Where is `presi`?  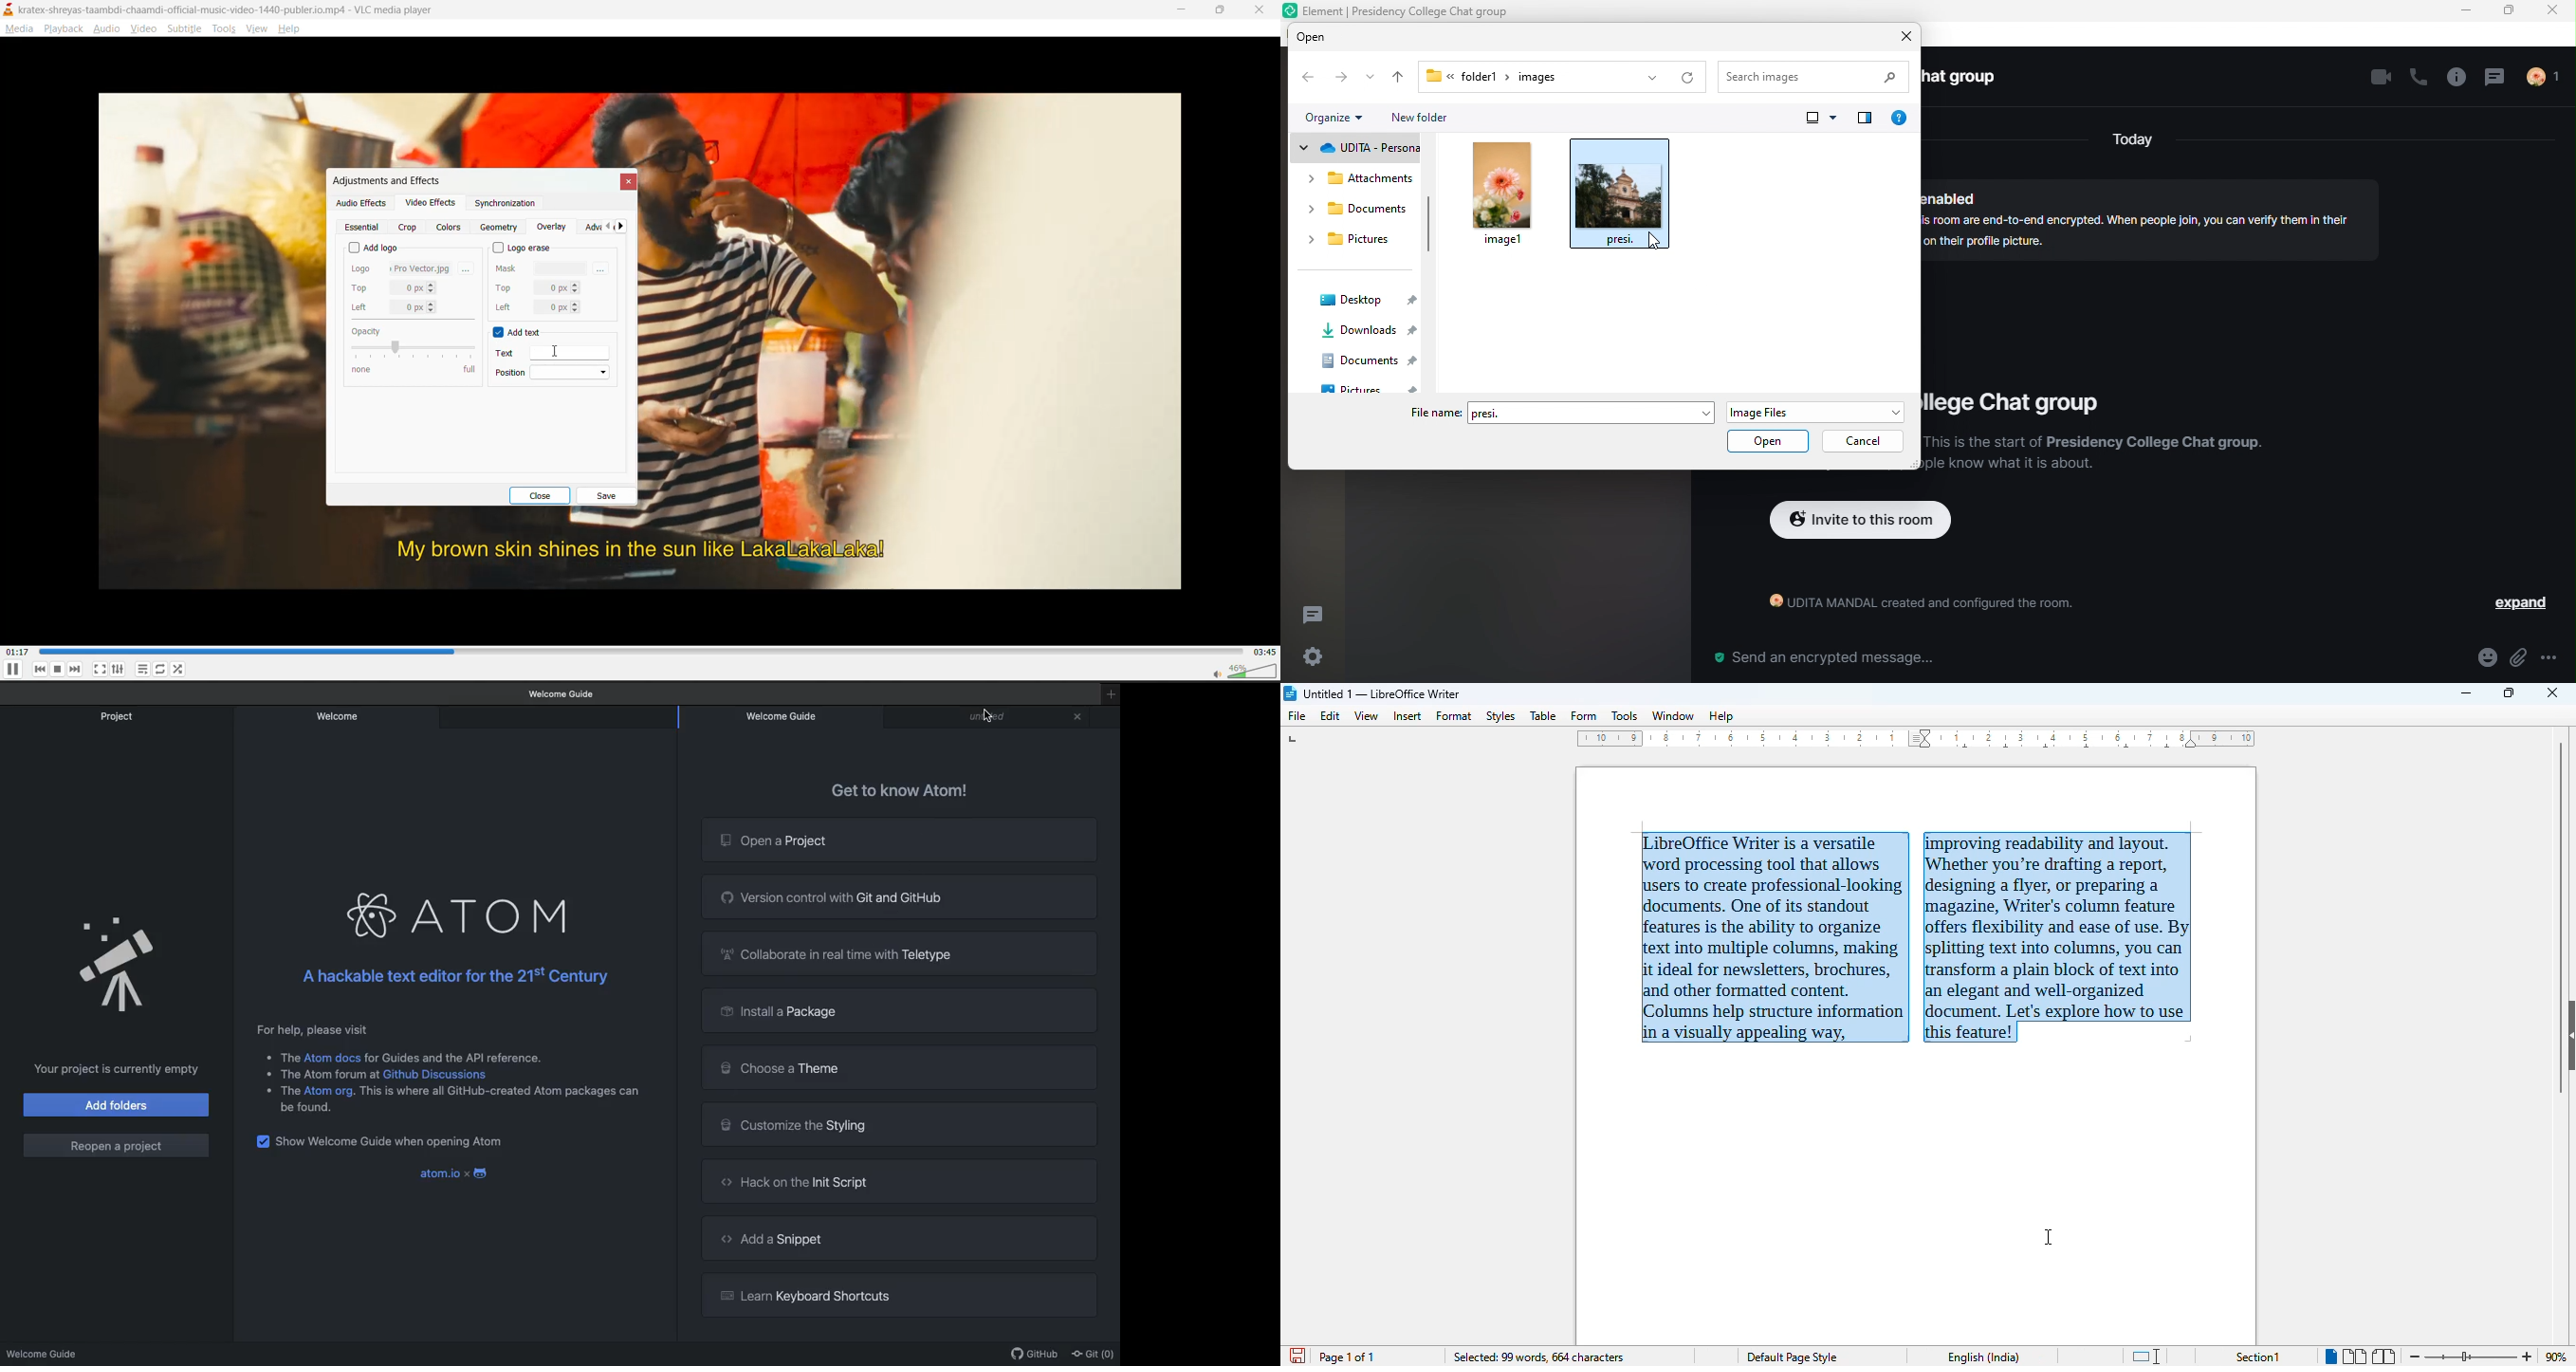
presi is located at coordinates (1593, 412).